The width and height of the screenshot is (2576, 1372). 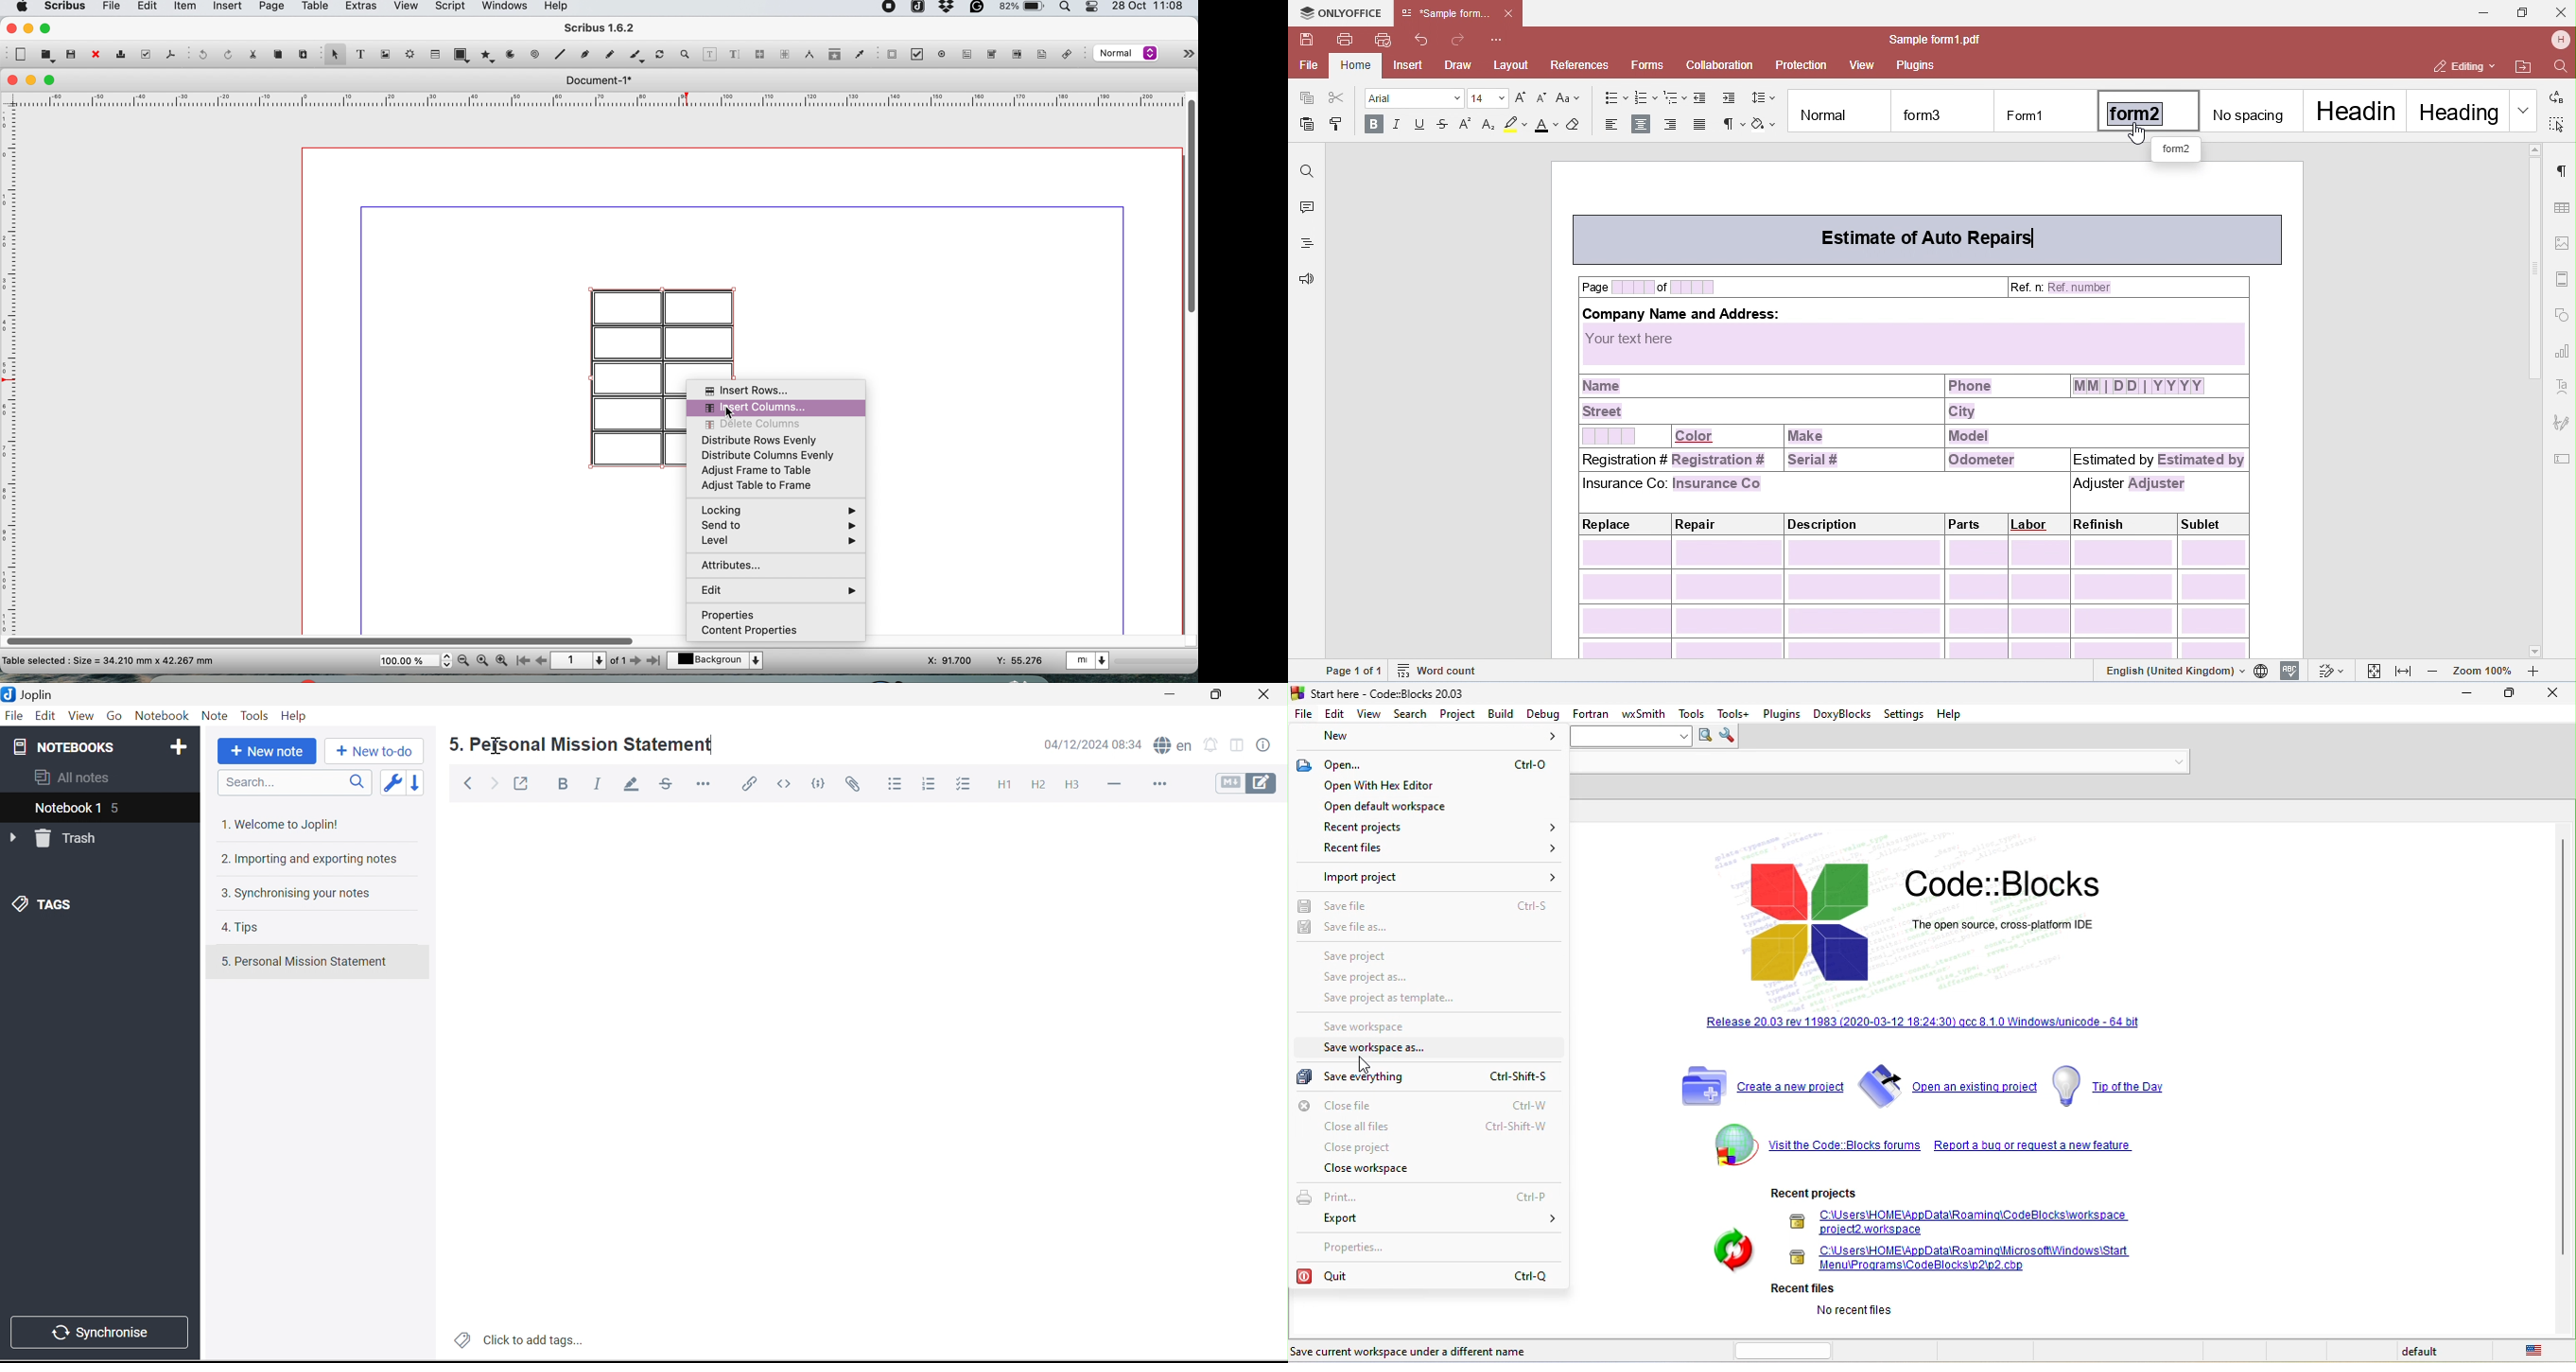 What do you see at coordinates (917, 8) in the screenshot?
I see `joplin` at bounding box center [917, 8].